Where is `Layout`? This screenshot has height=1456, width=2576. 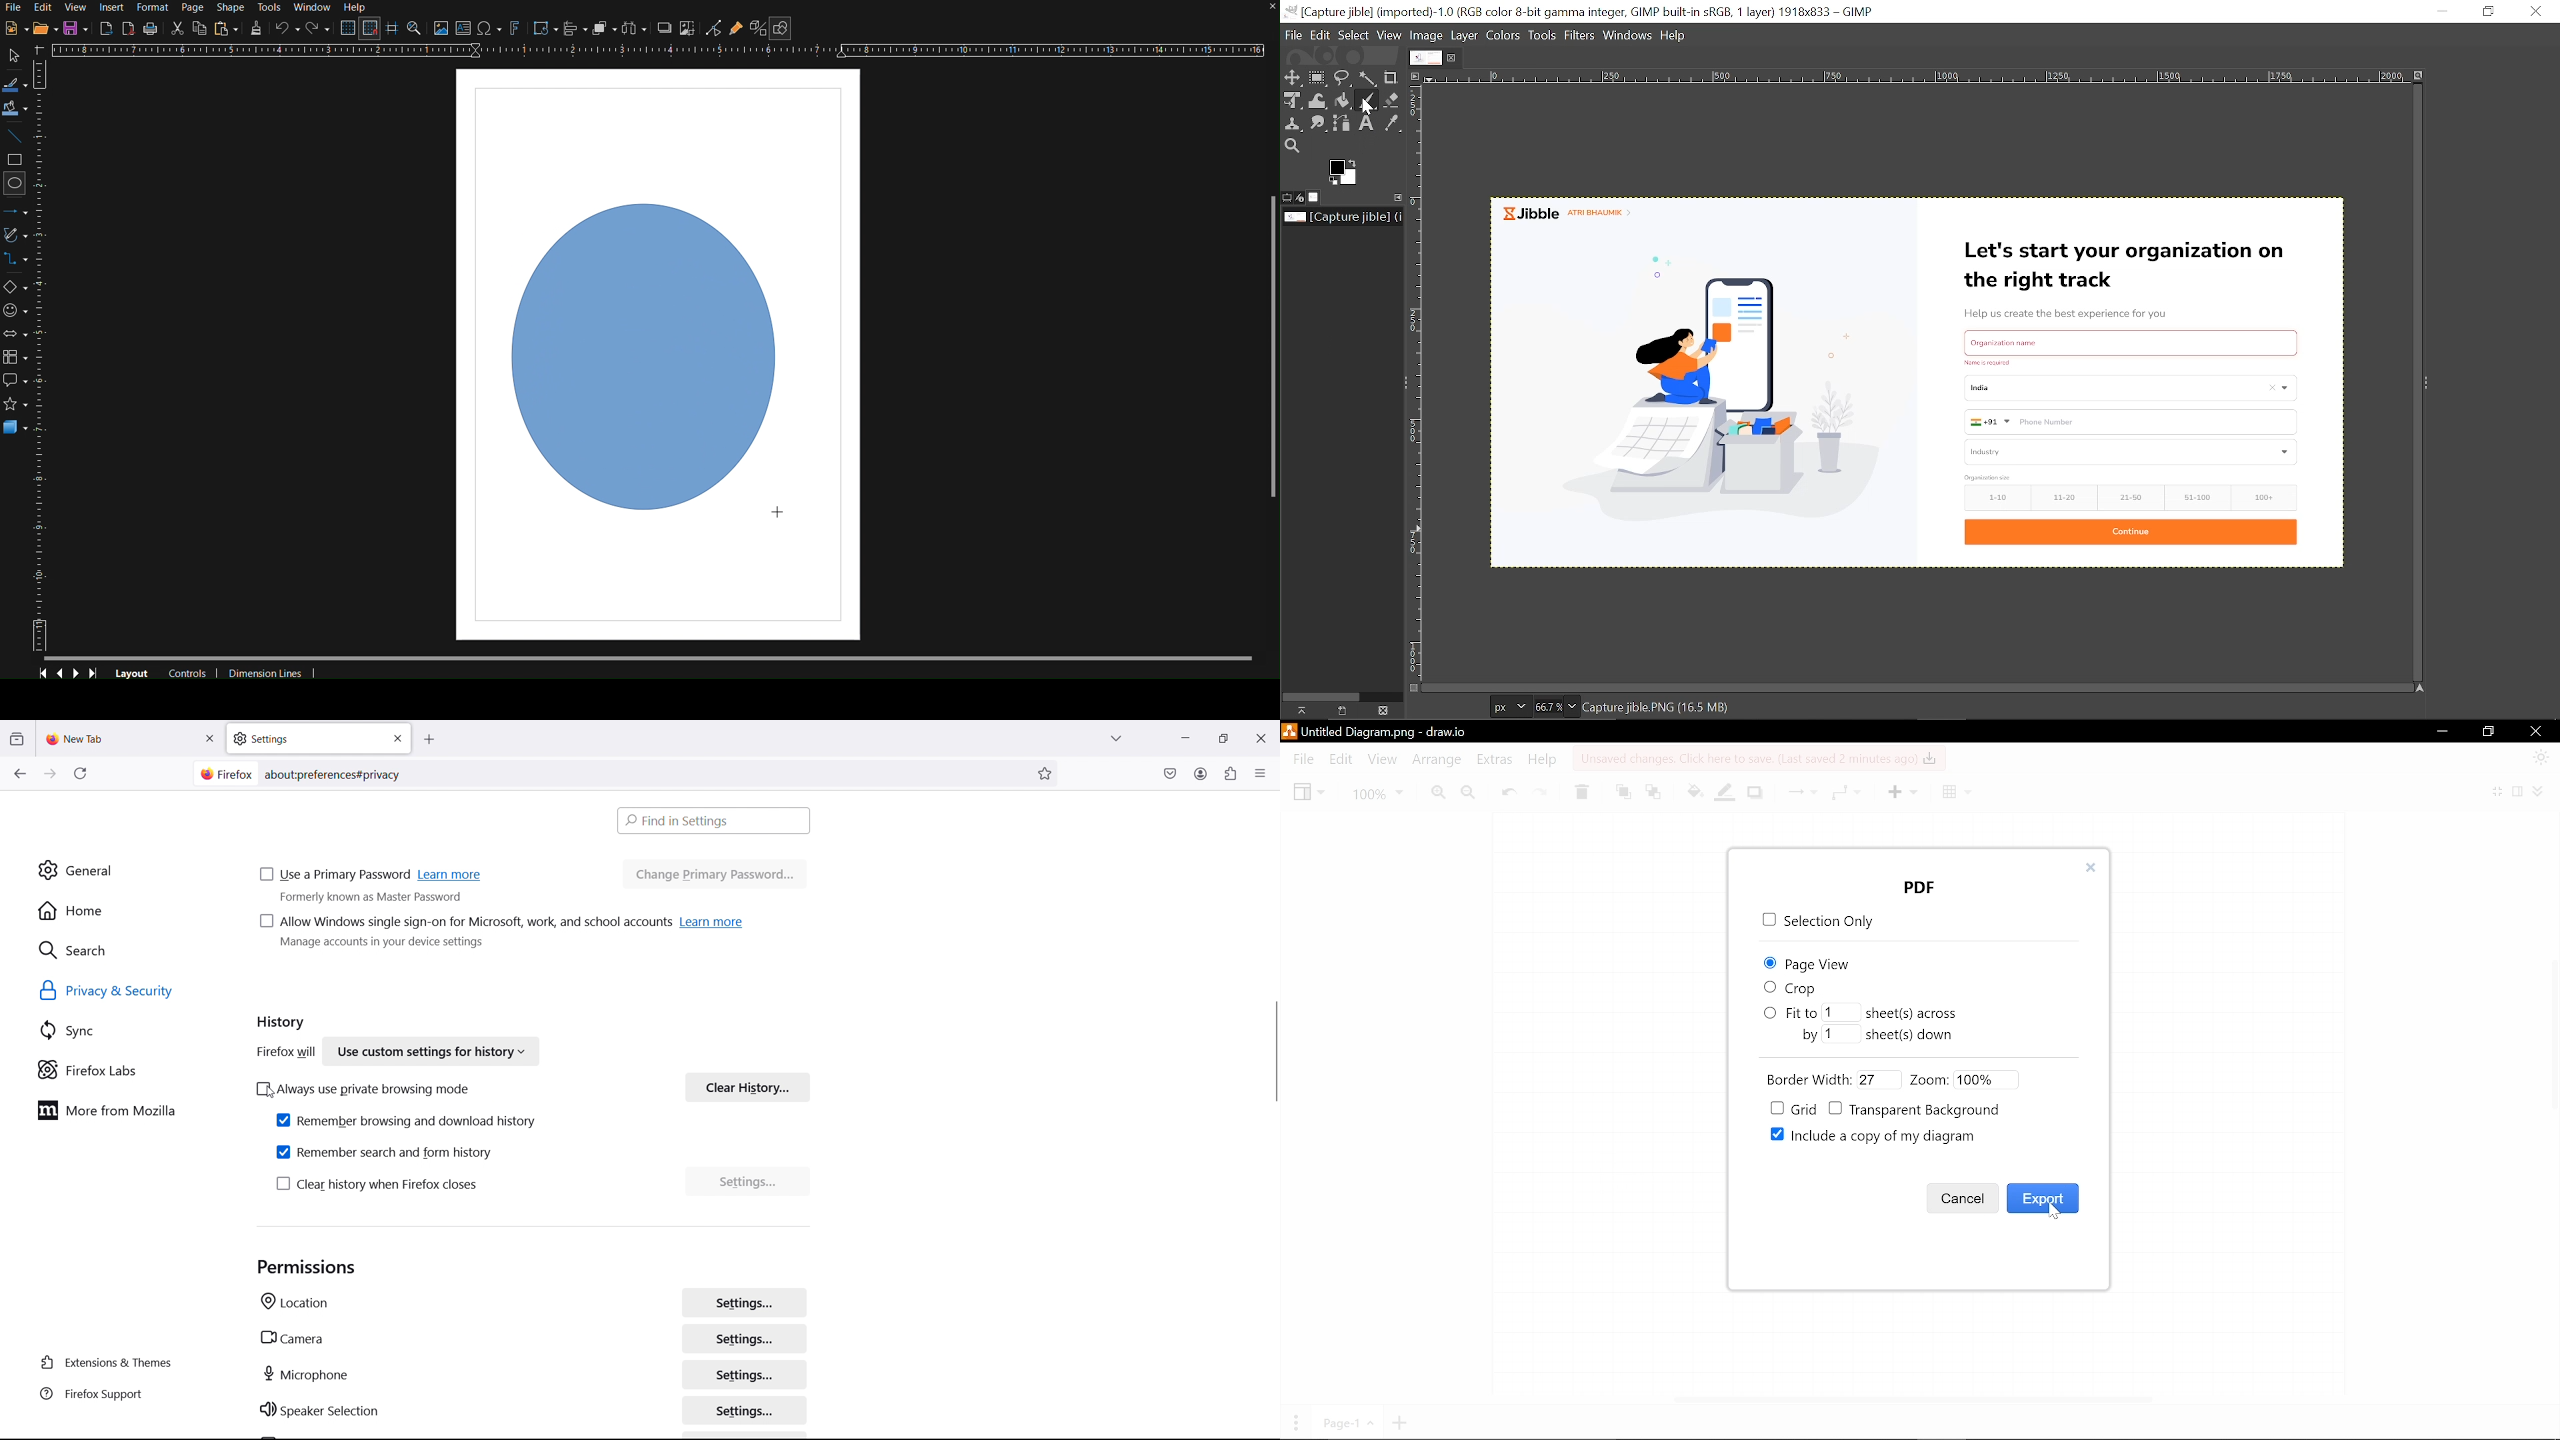
Layout is located at coordinates (132, 672).